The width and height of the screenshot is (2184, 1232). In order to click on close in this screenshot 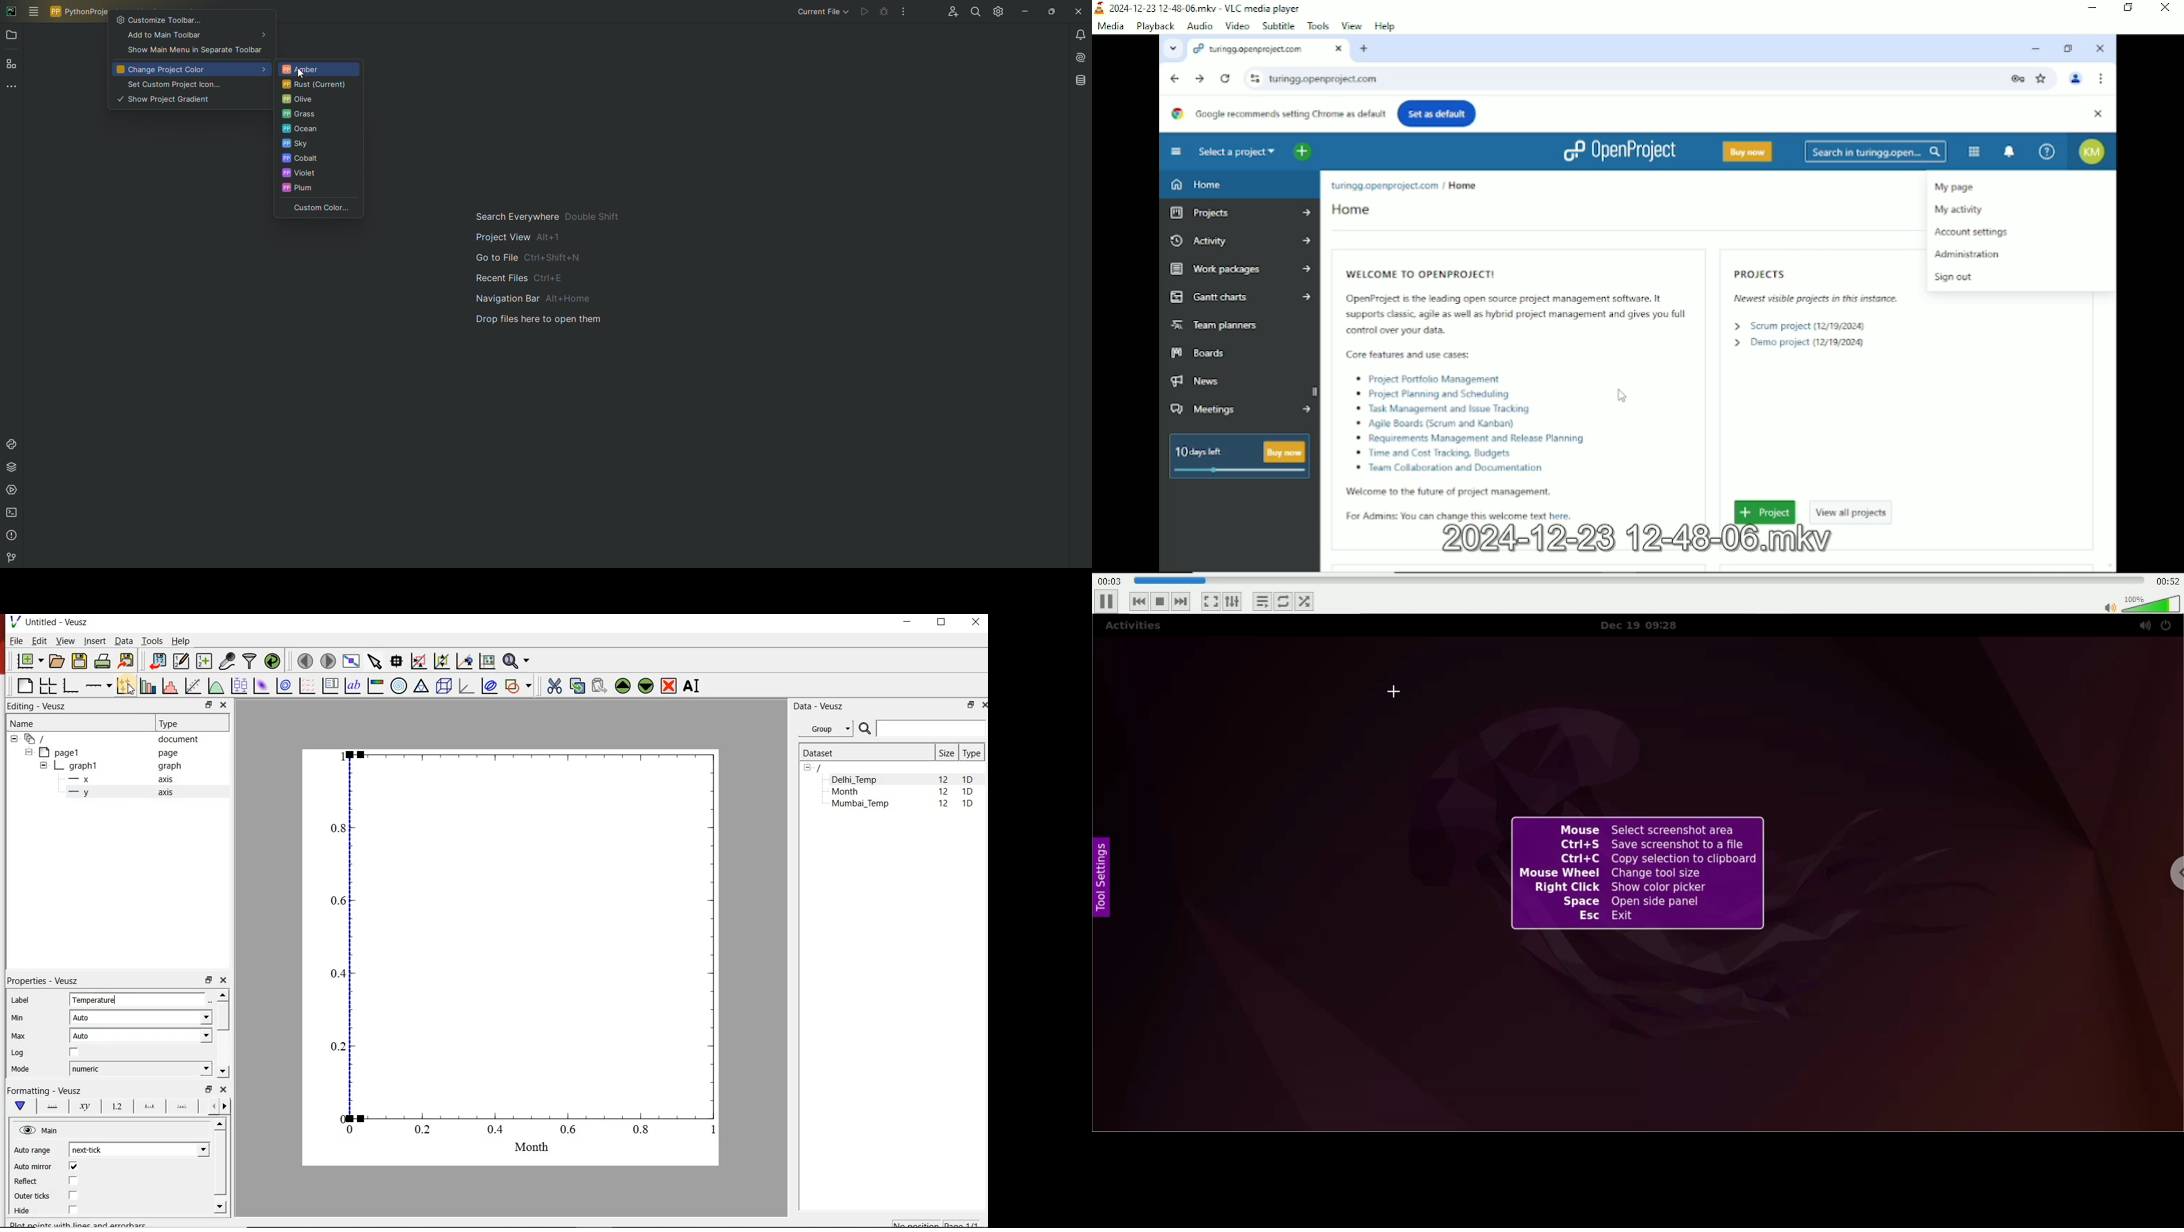, I will do `click(222, 706)`.